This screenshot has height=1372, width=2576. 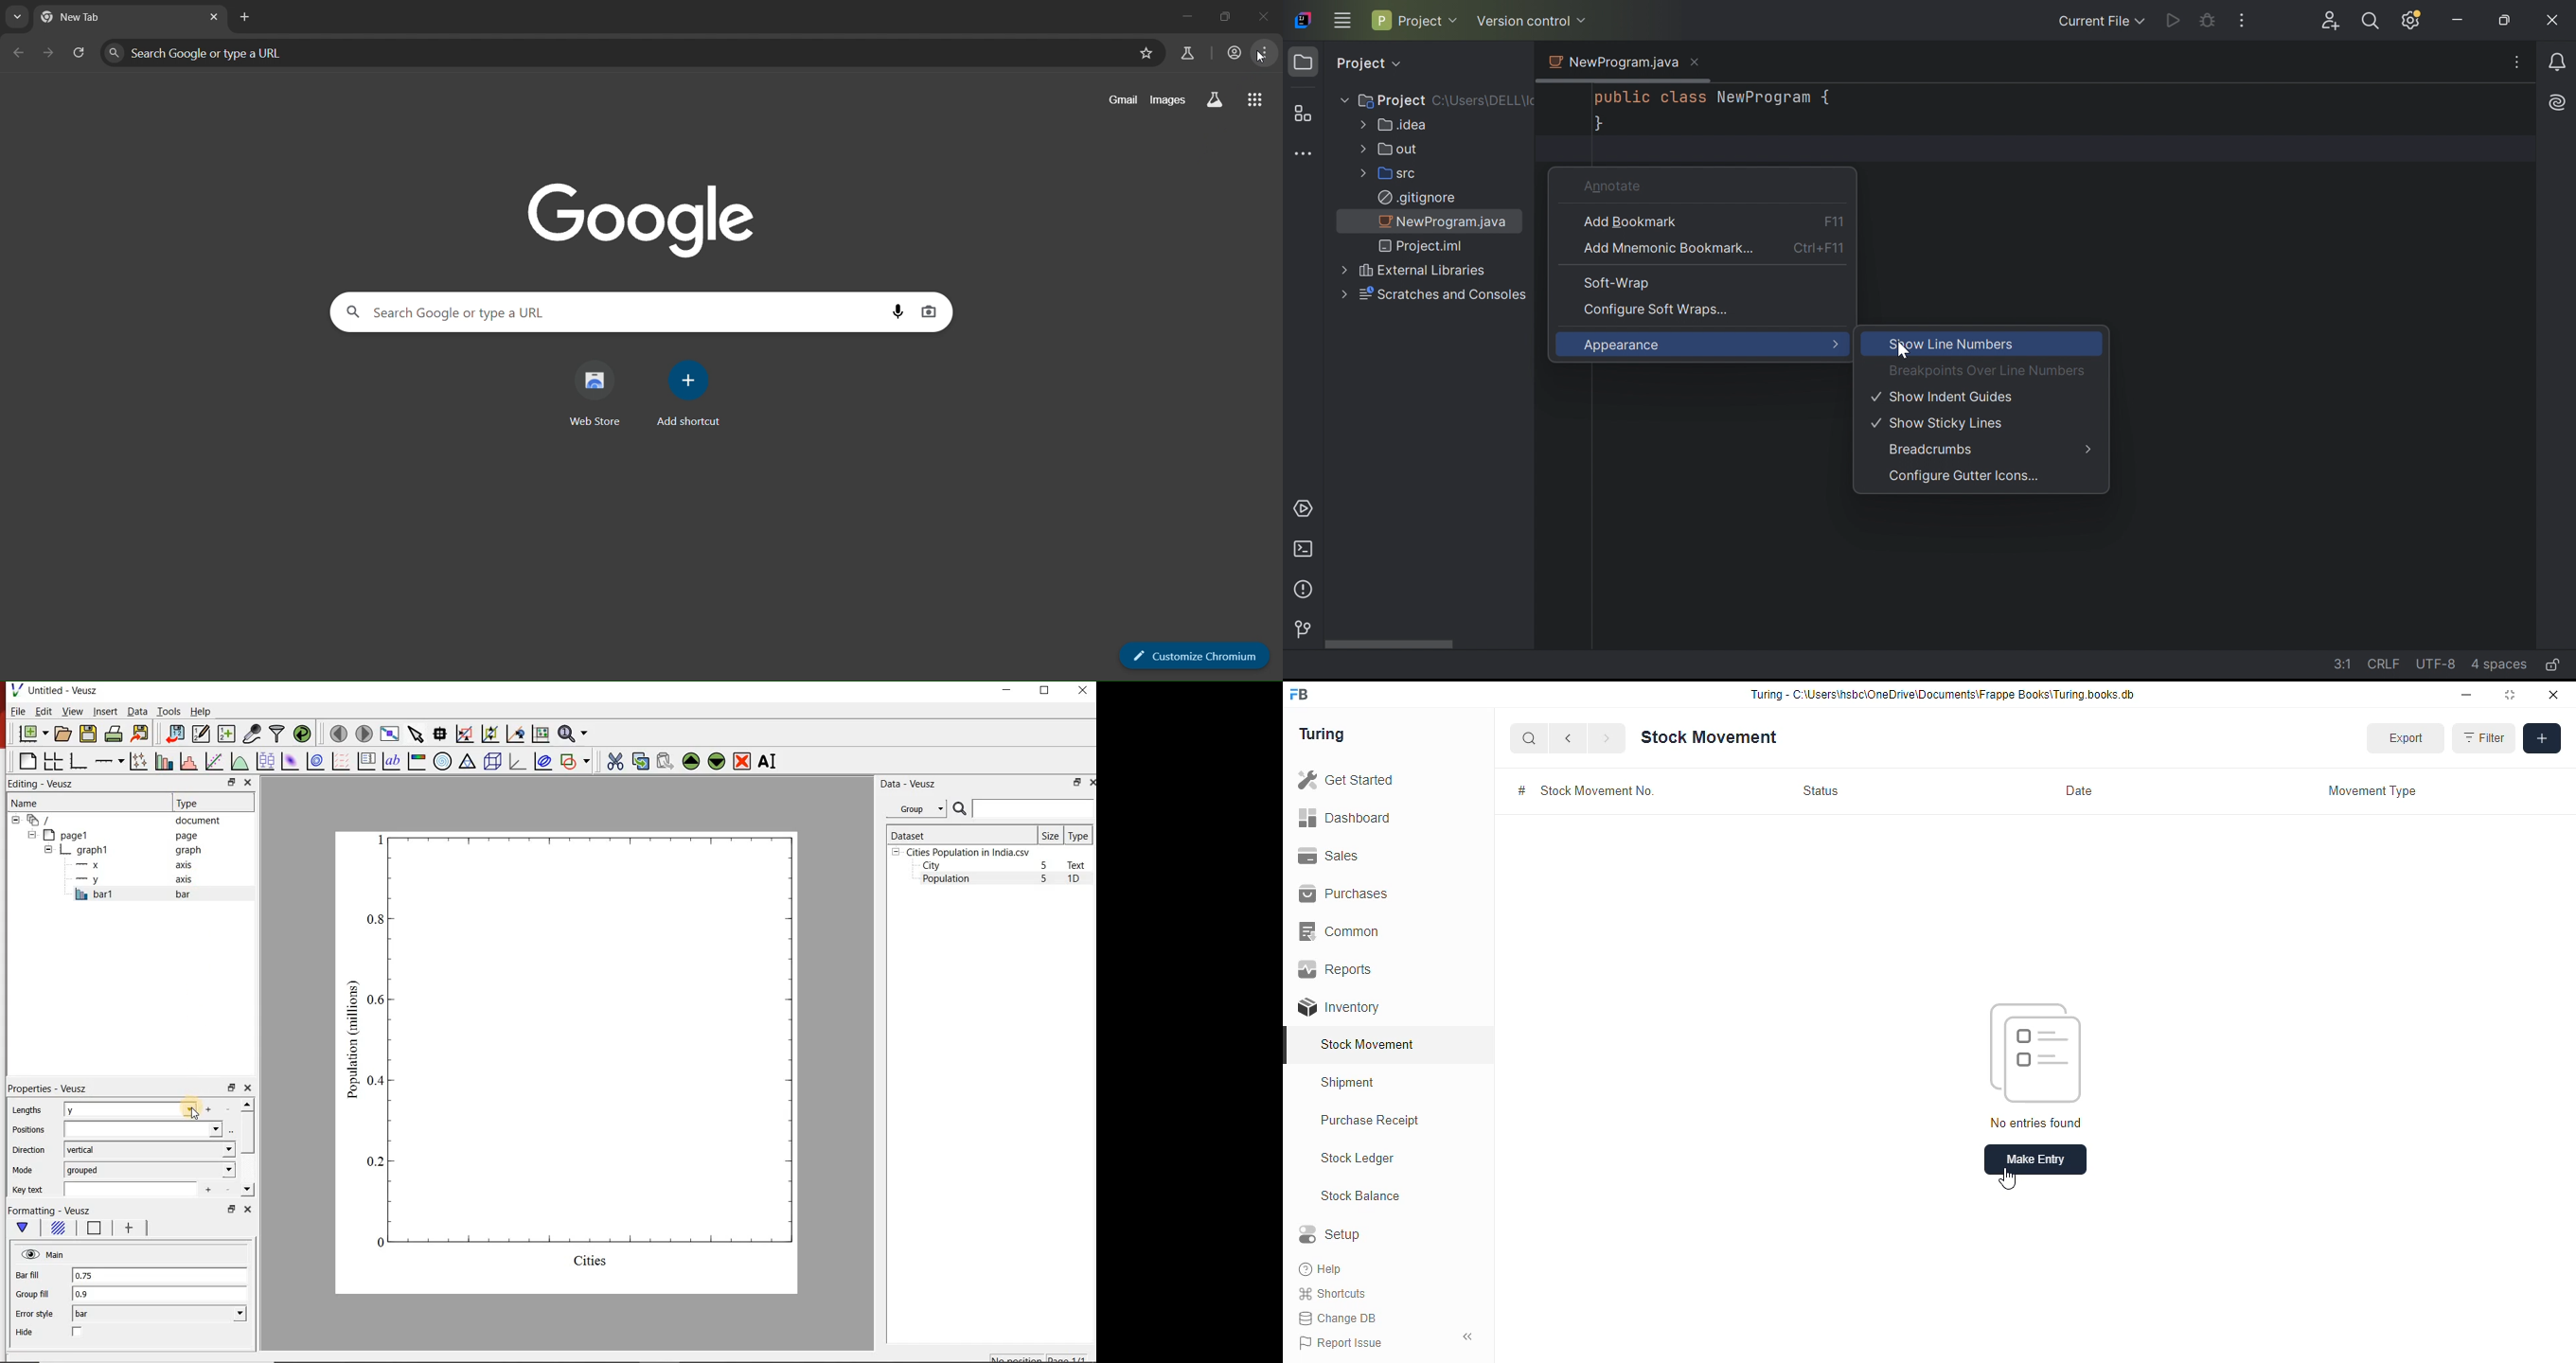 What do you see at coordinates (1328, 856) in the screenshot?
I see `sales` at bounding box center [1328, 856].